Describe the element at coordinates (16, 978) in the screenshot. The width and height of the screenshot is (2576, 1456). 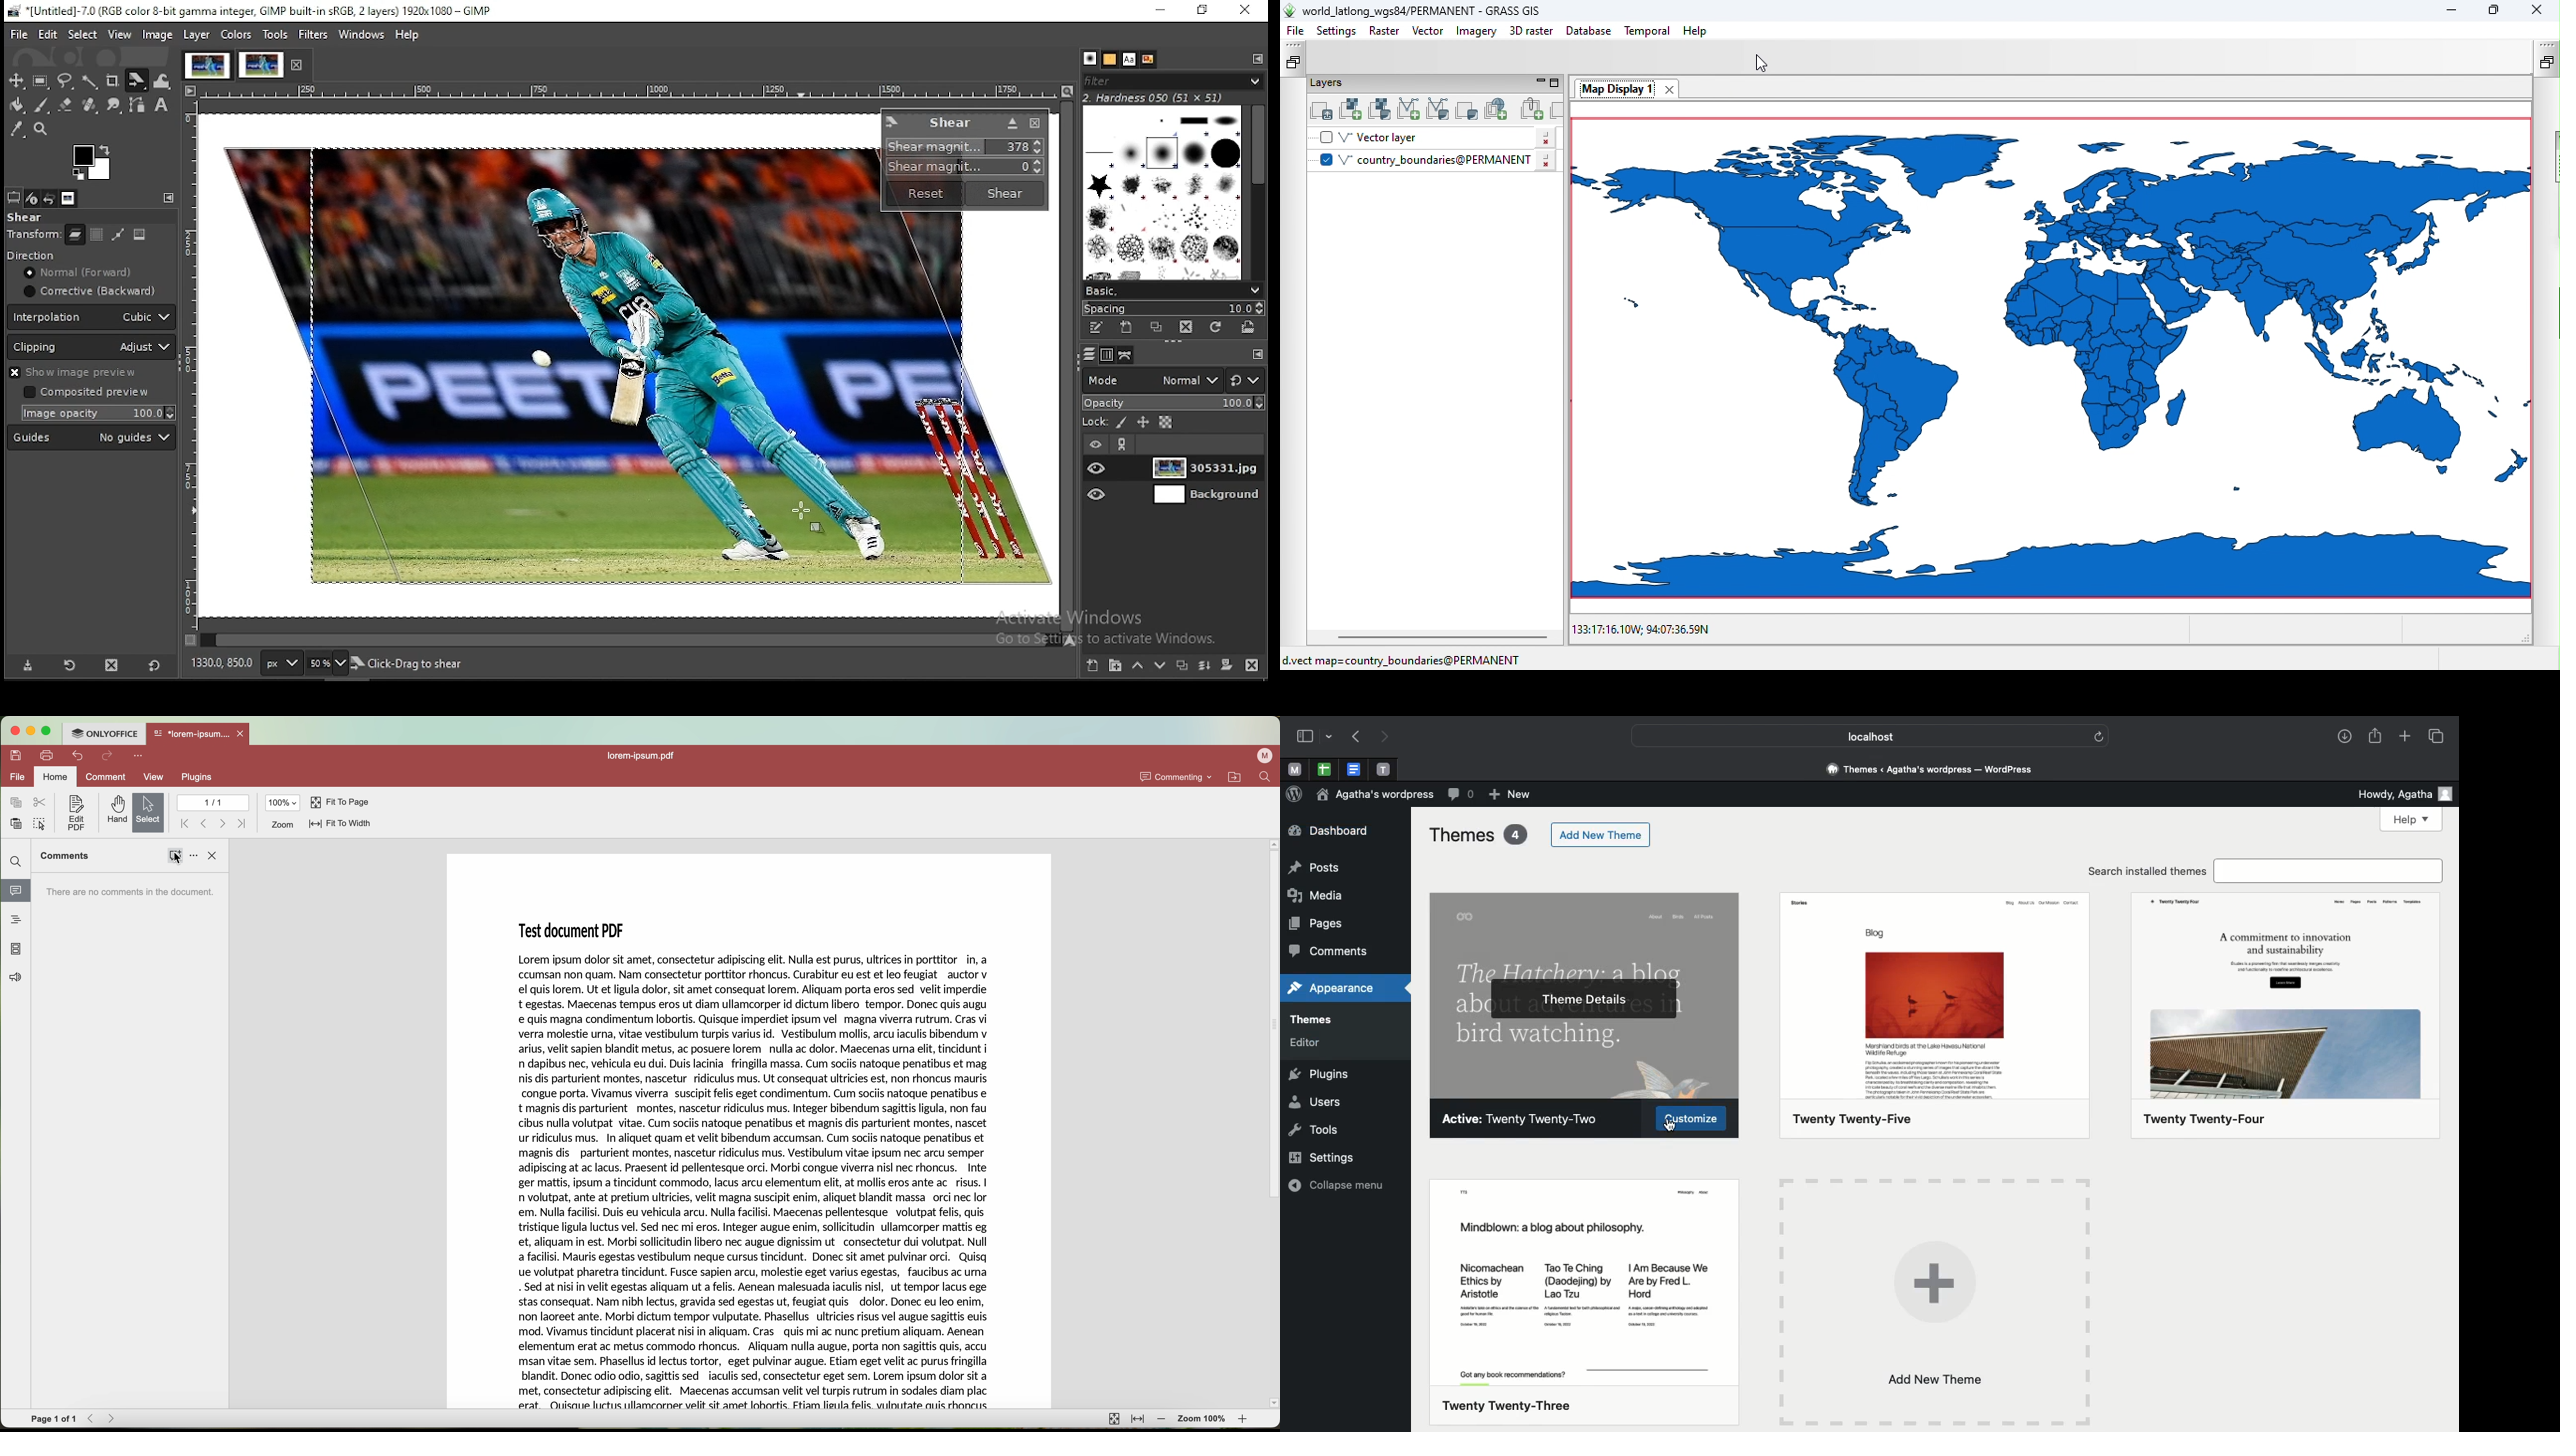
I see `feedback & support` at that location.